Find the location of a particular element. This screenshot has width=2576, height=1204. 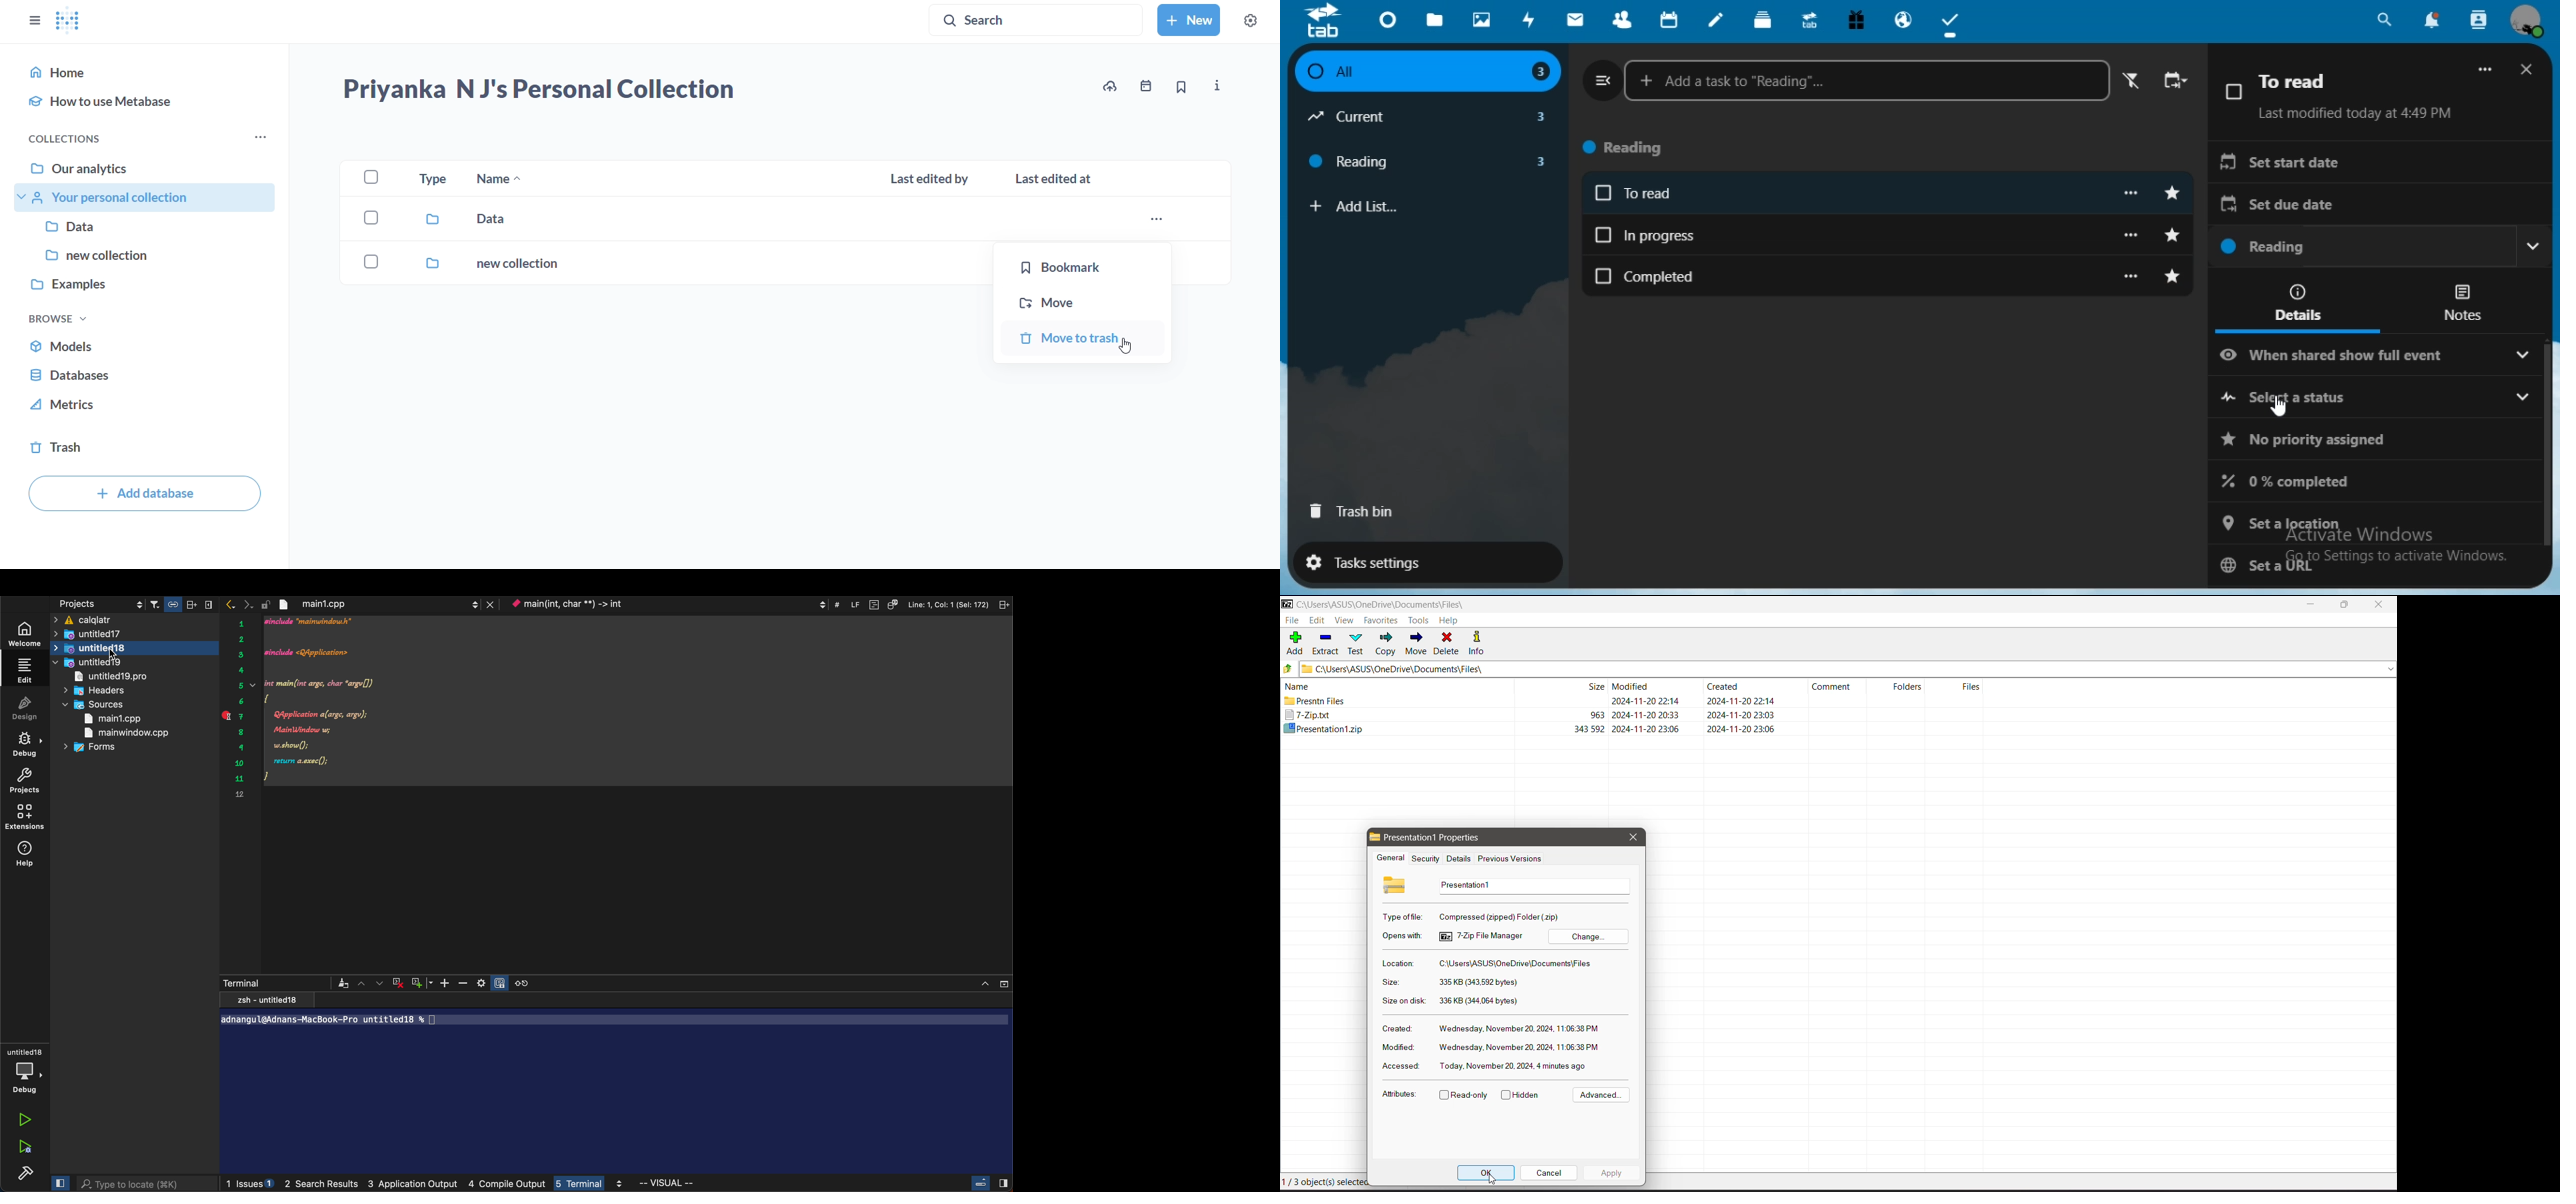

link is located at coordinates (171, 604).